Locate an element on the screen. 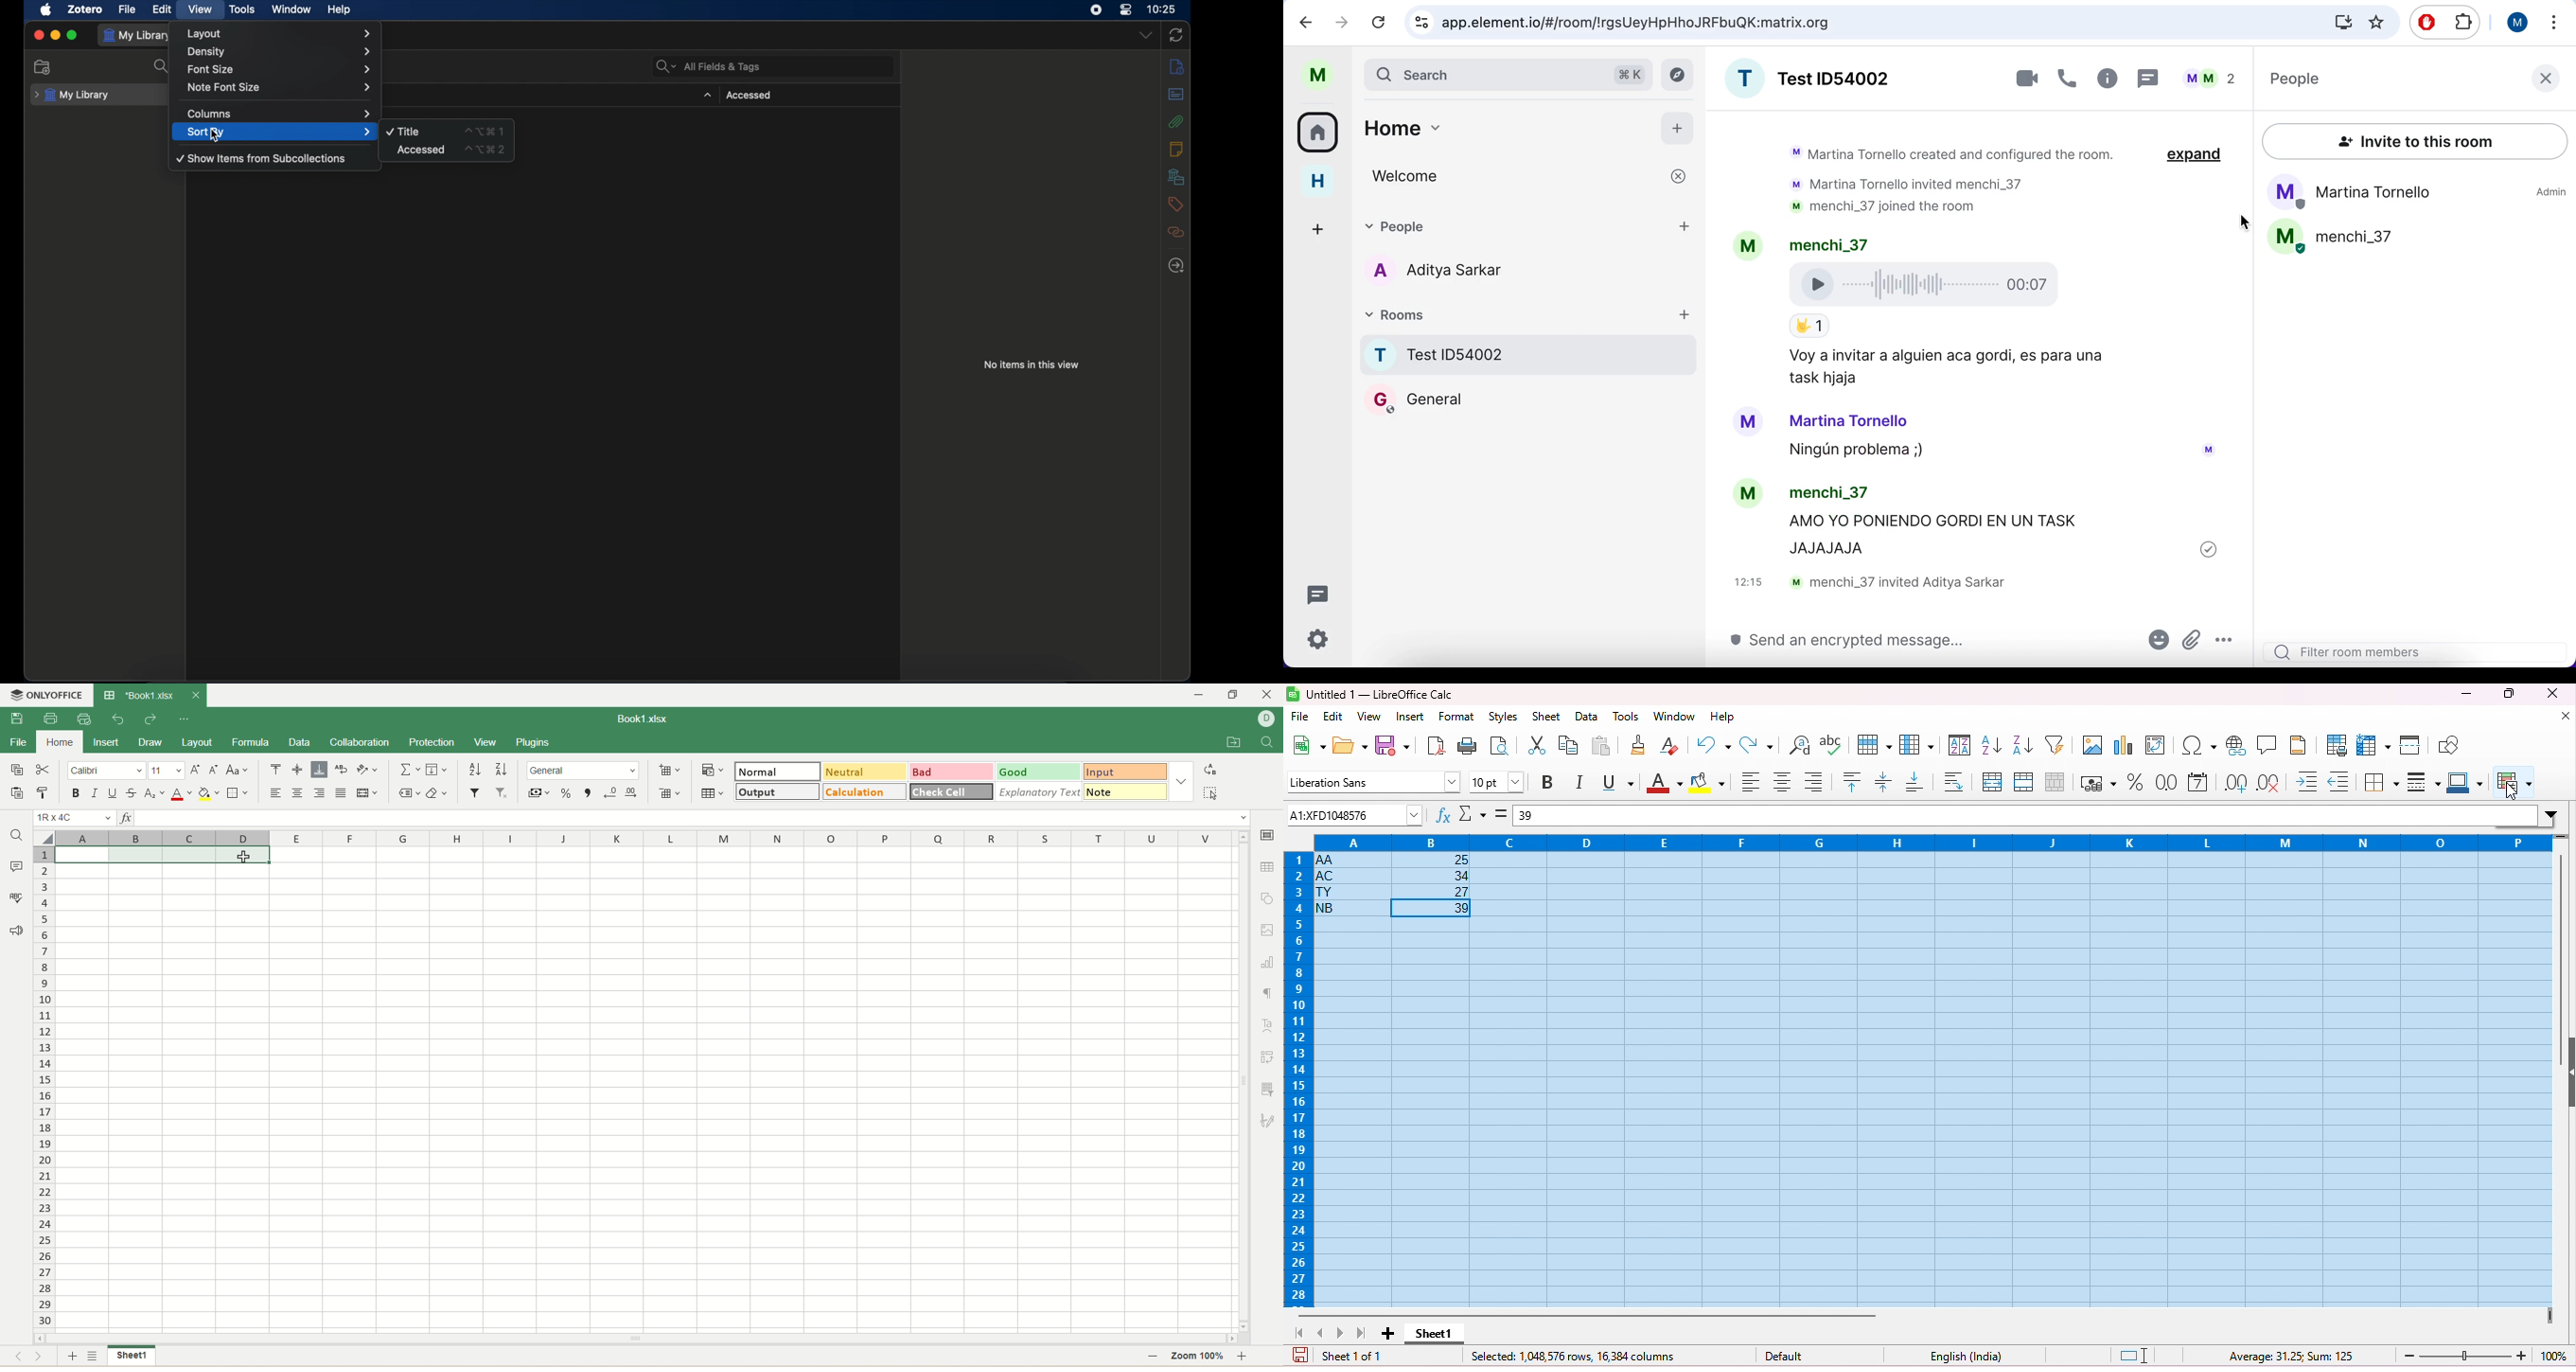 This screenshot has width=2576, height=1372. expand is located at coordinates (2198, 157).